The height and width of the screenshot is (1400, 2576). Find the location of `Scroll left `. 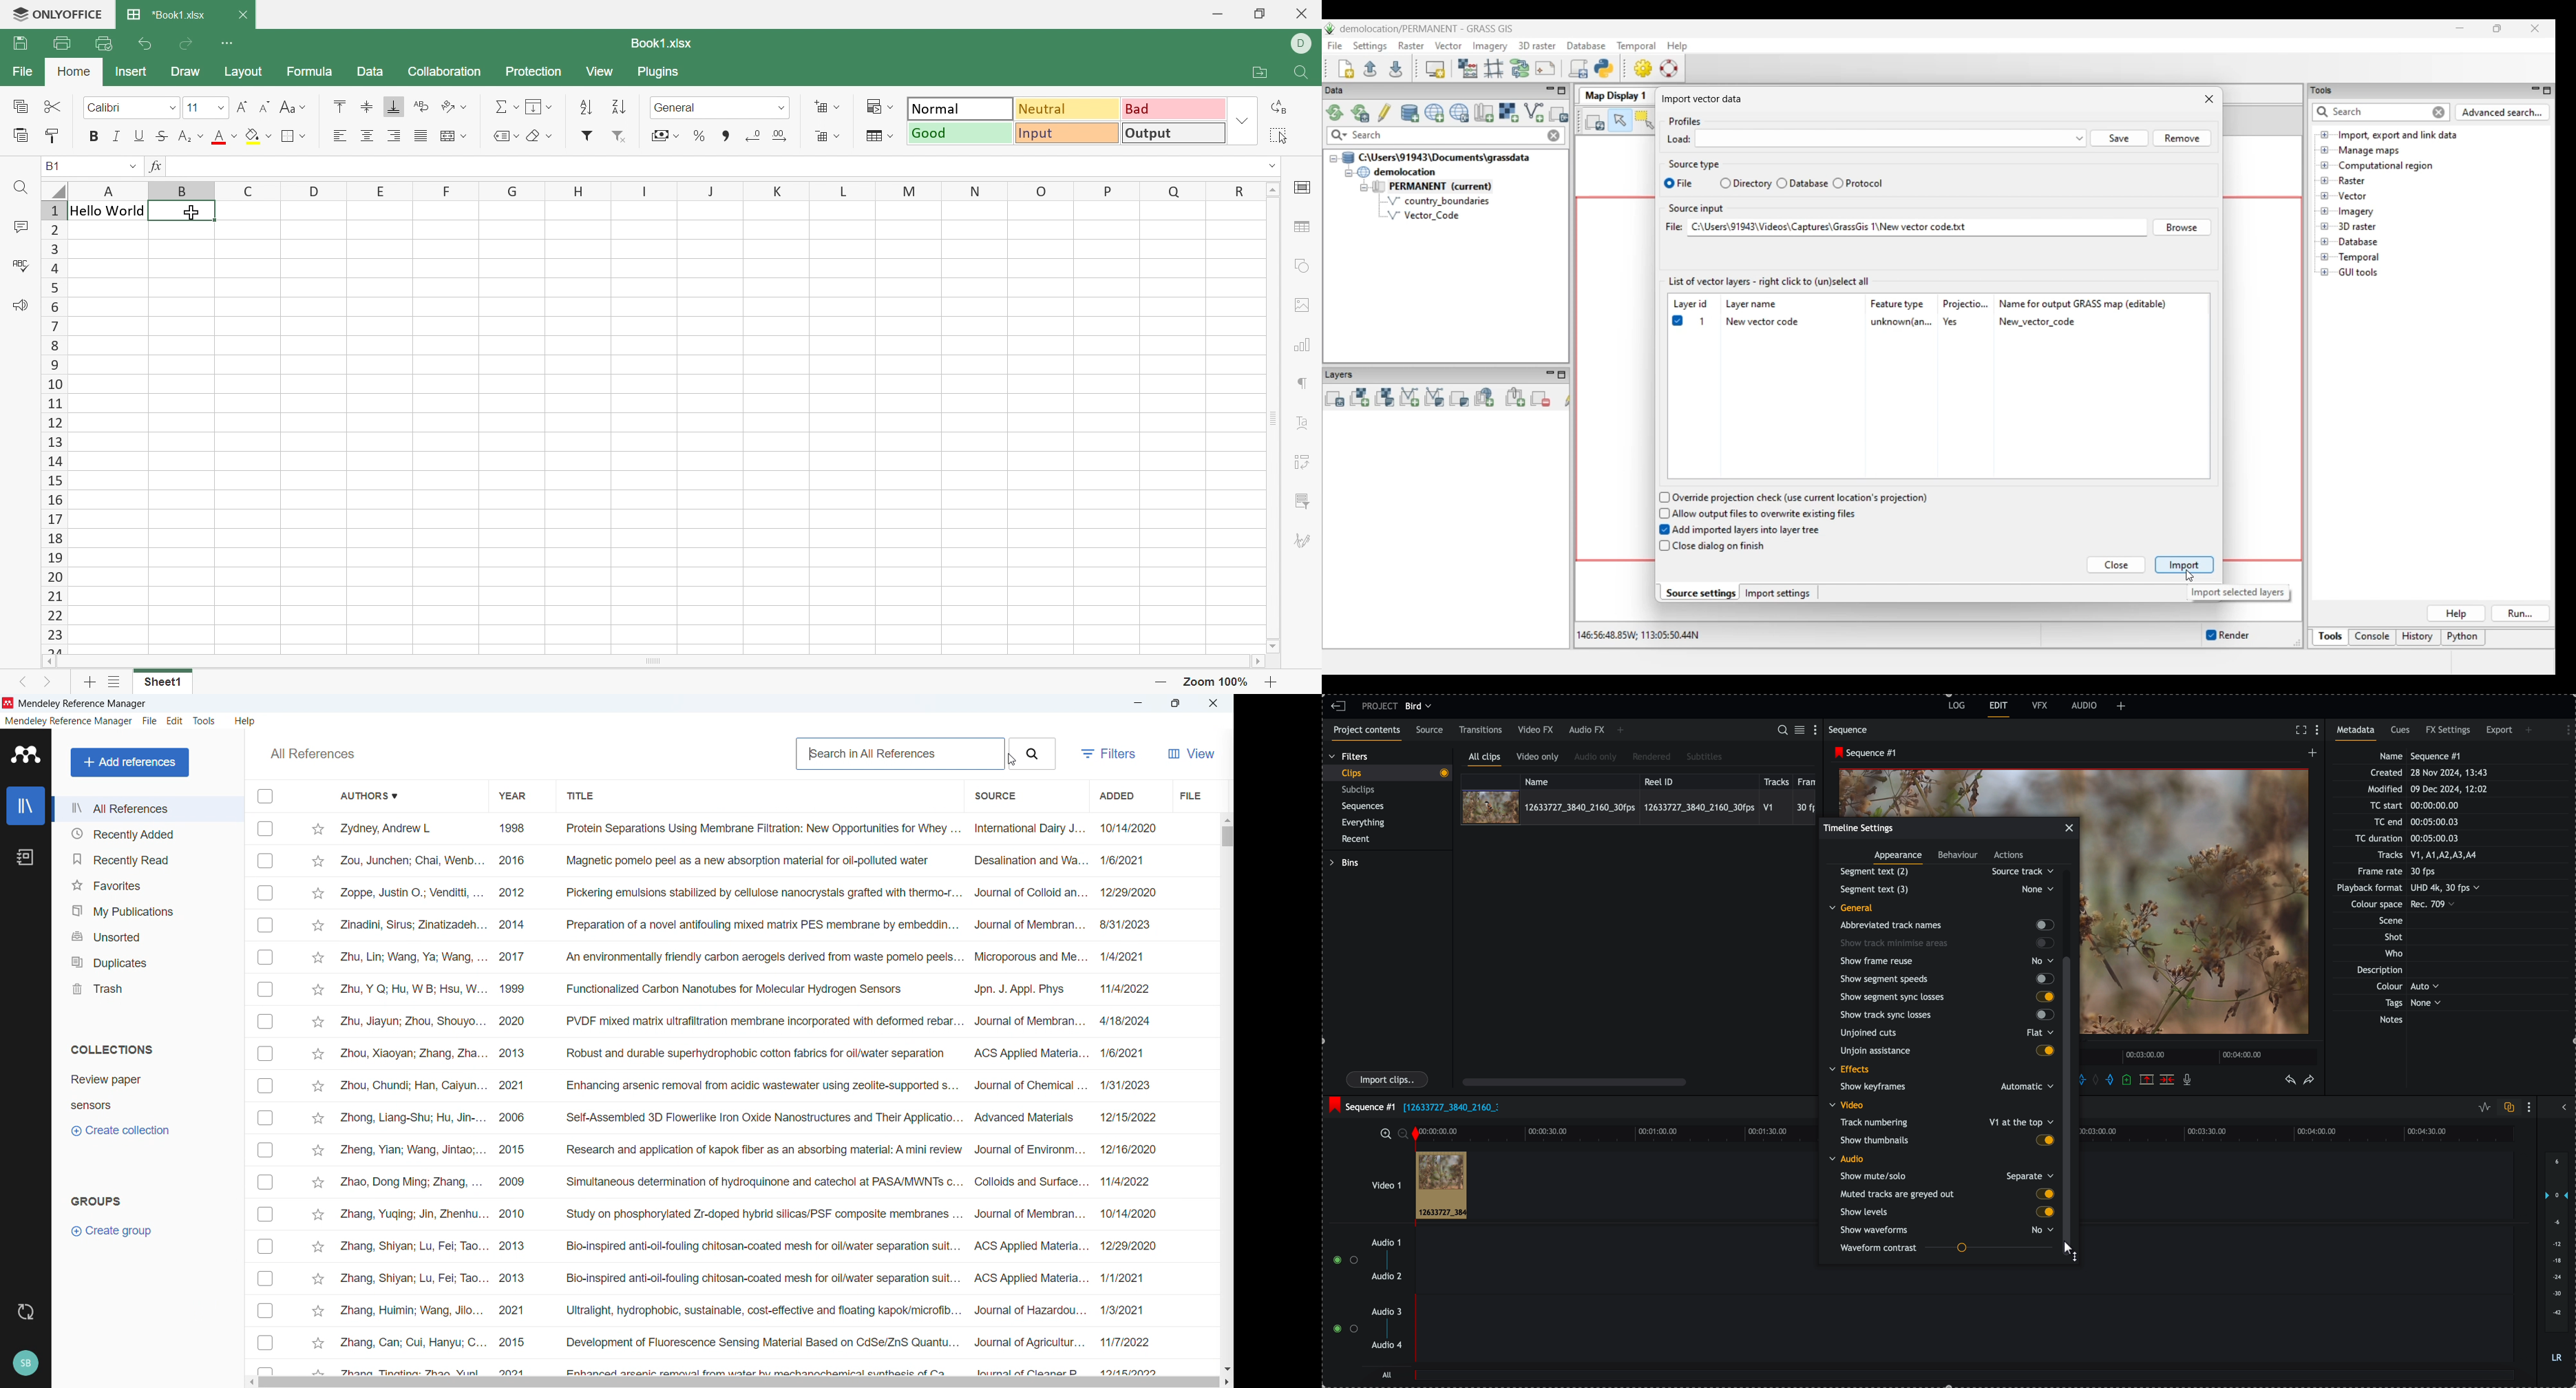

Scroll left  is located at coordinates (249, 1382).